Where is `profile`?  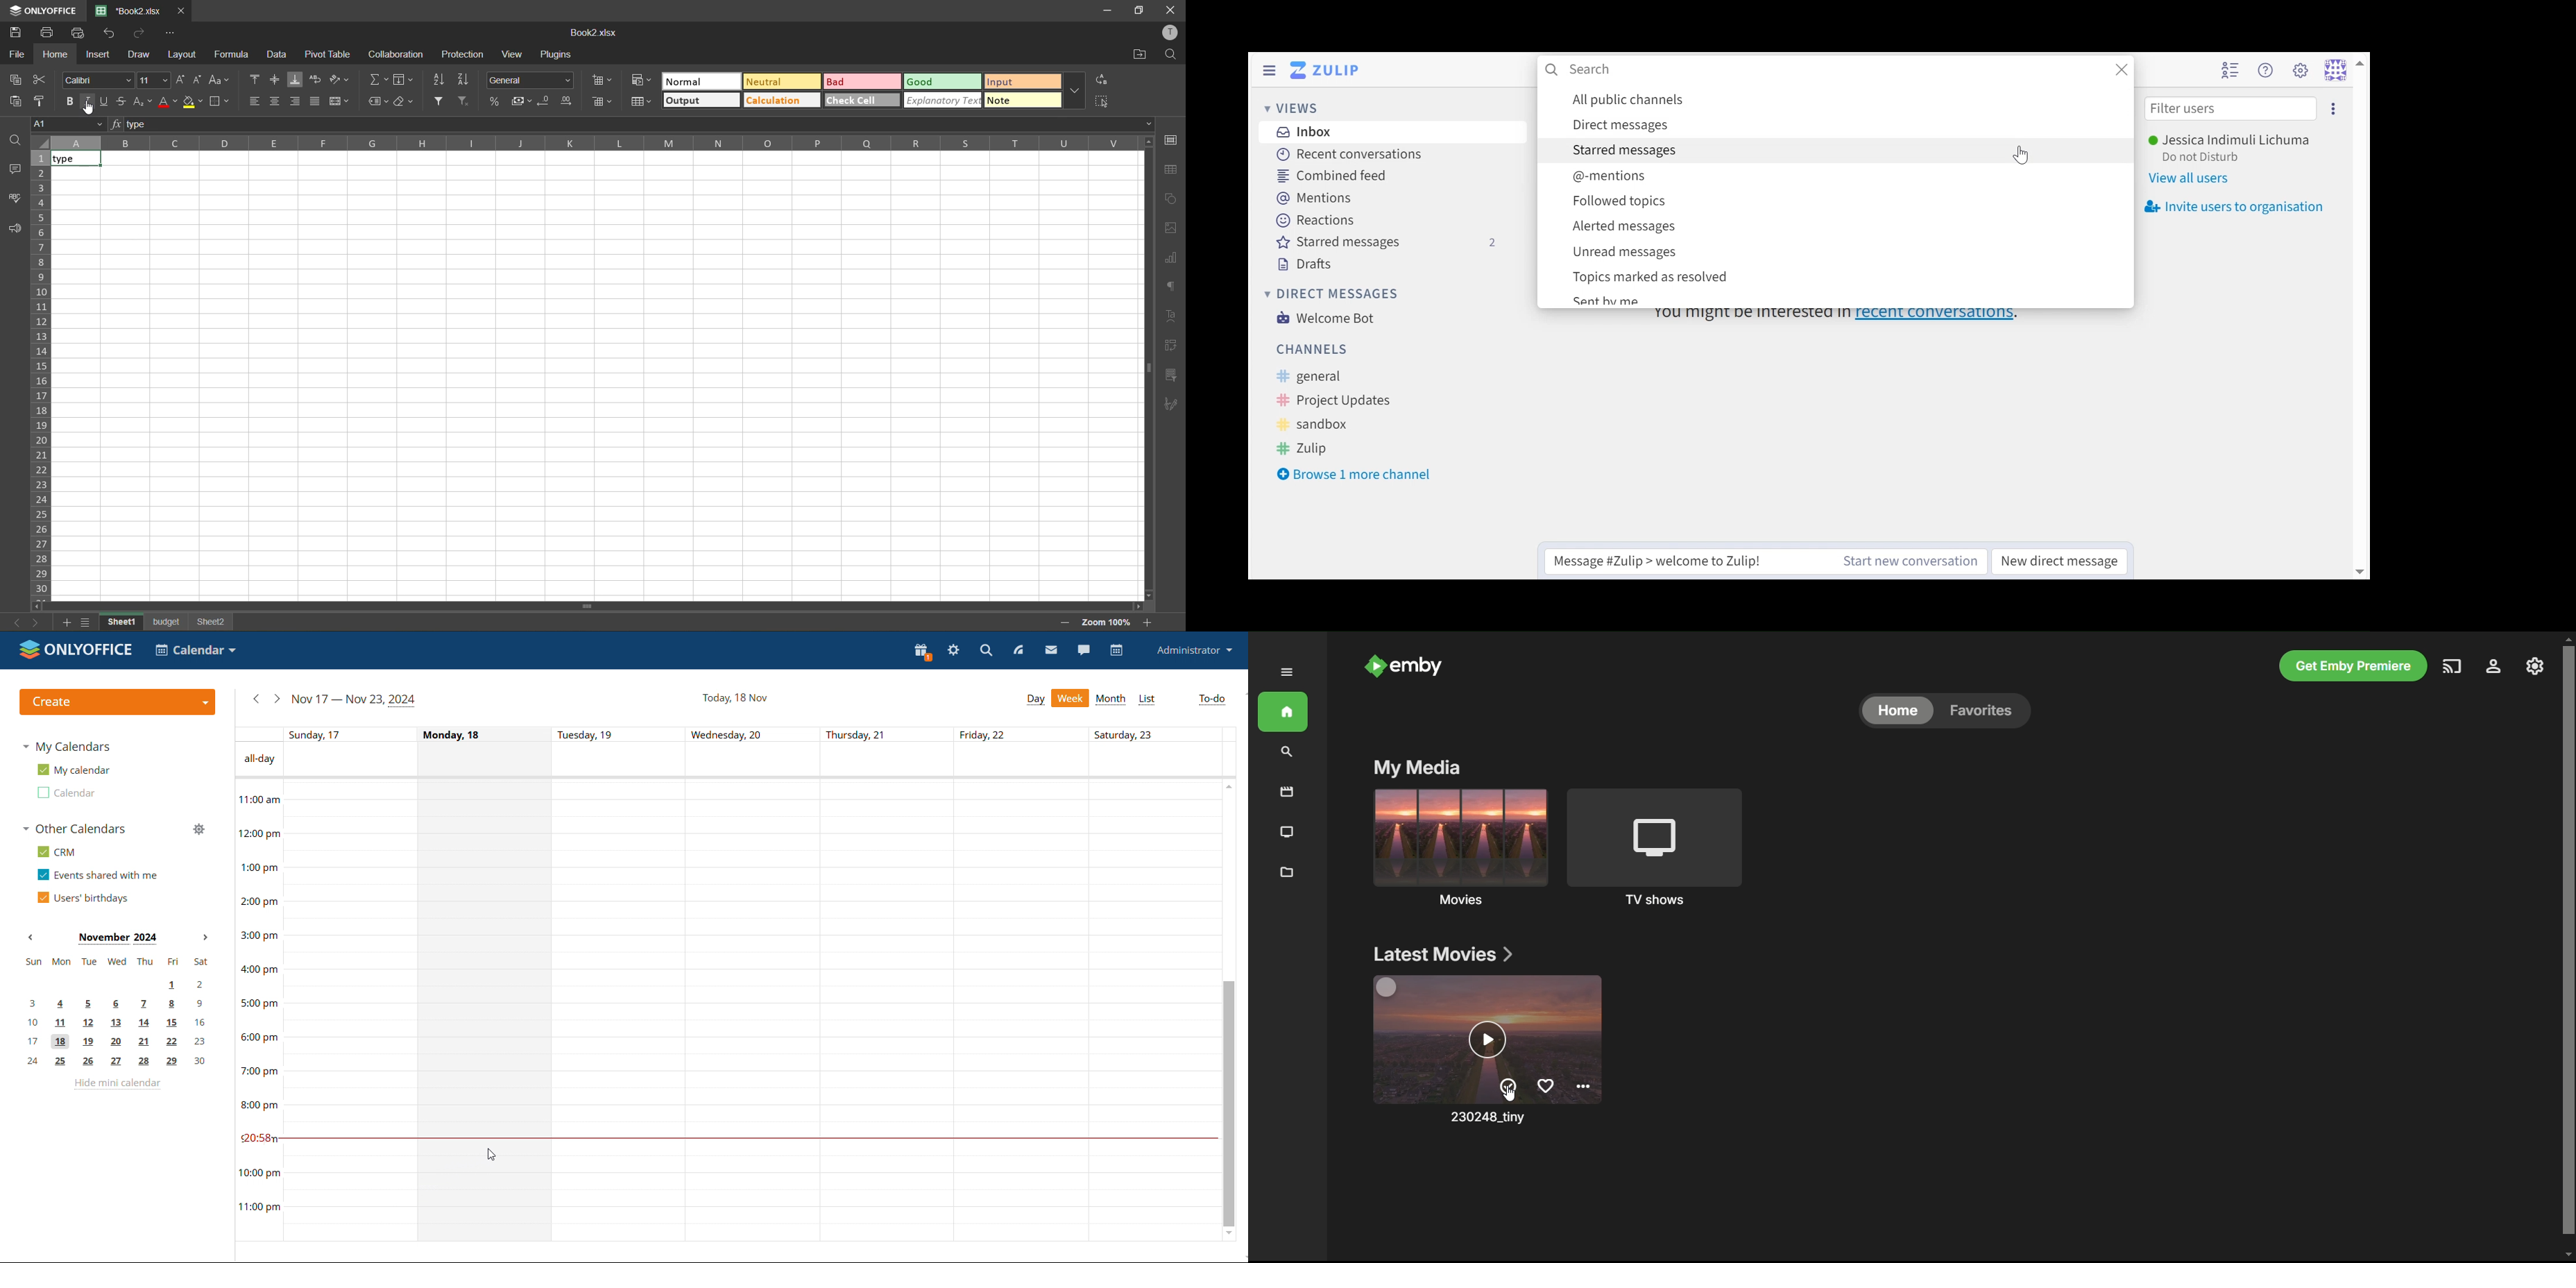
profile is located at coordinates (1195, 650).